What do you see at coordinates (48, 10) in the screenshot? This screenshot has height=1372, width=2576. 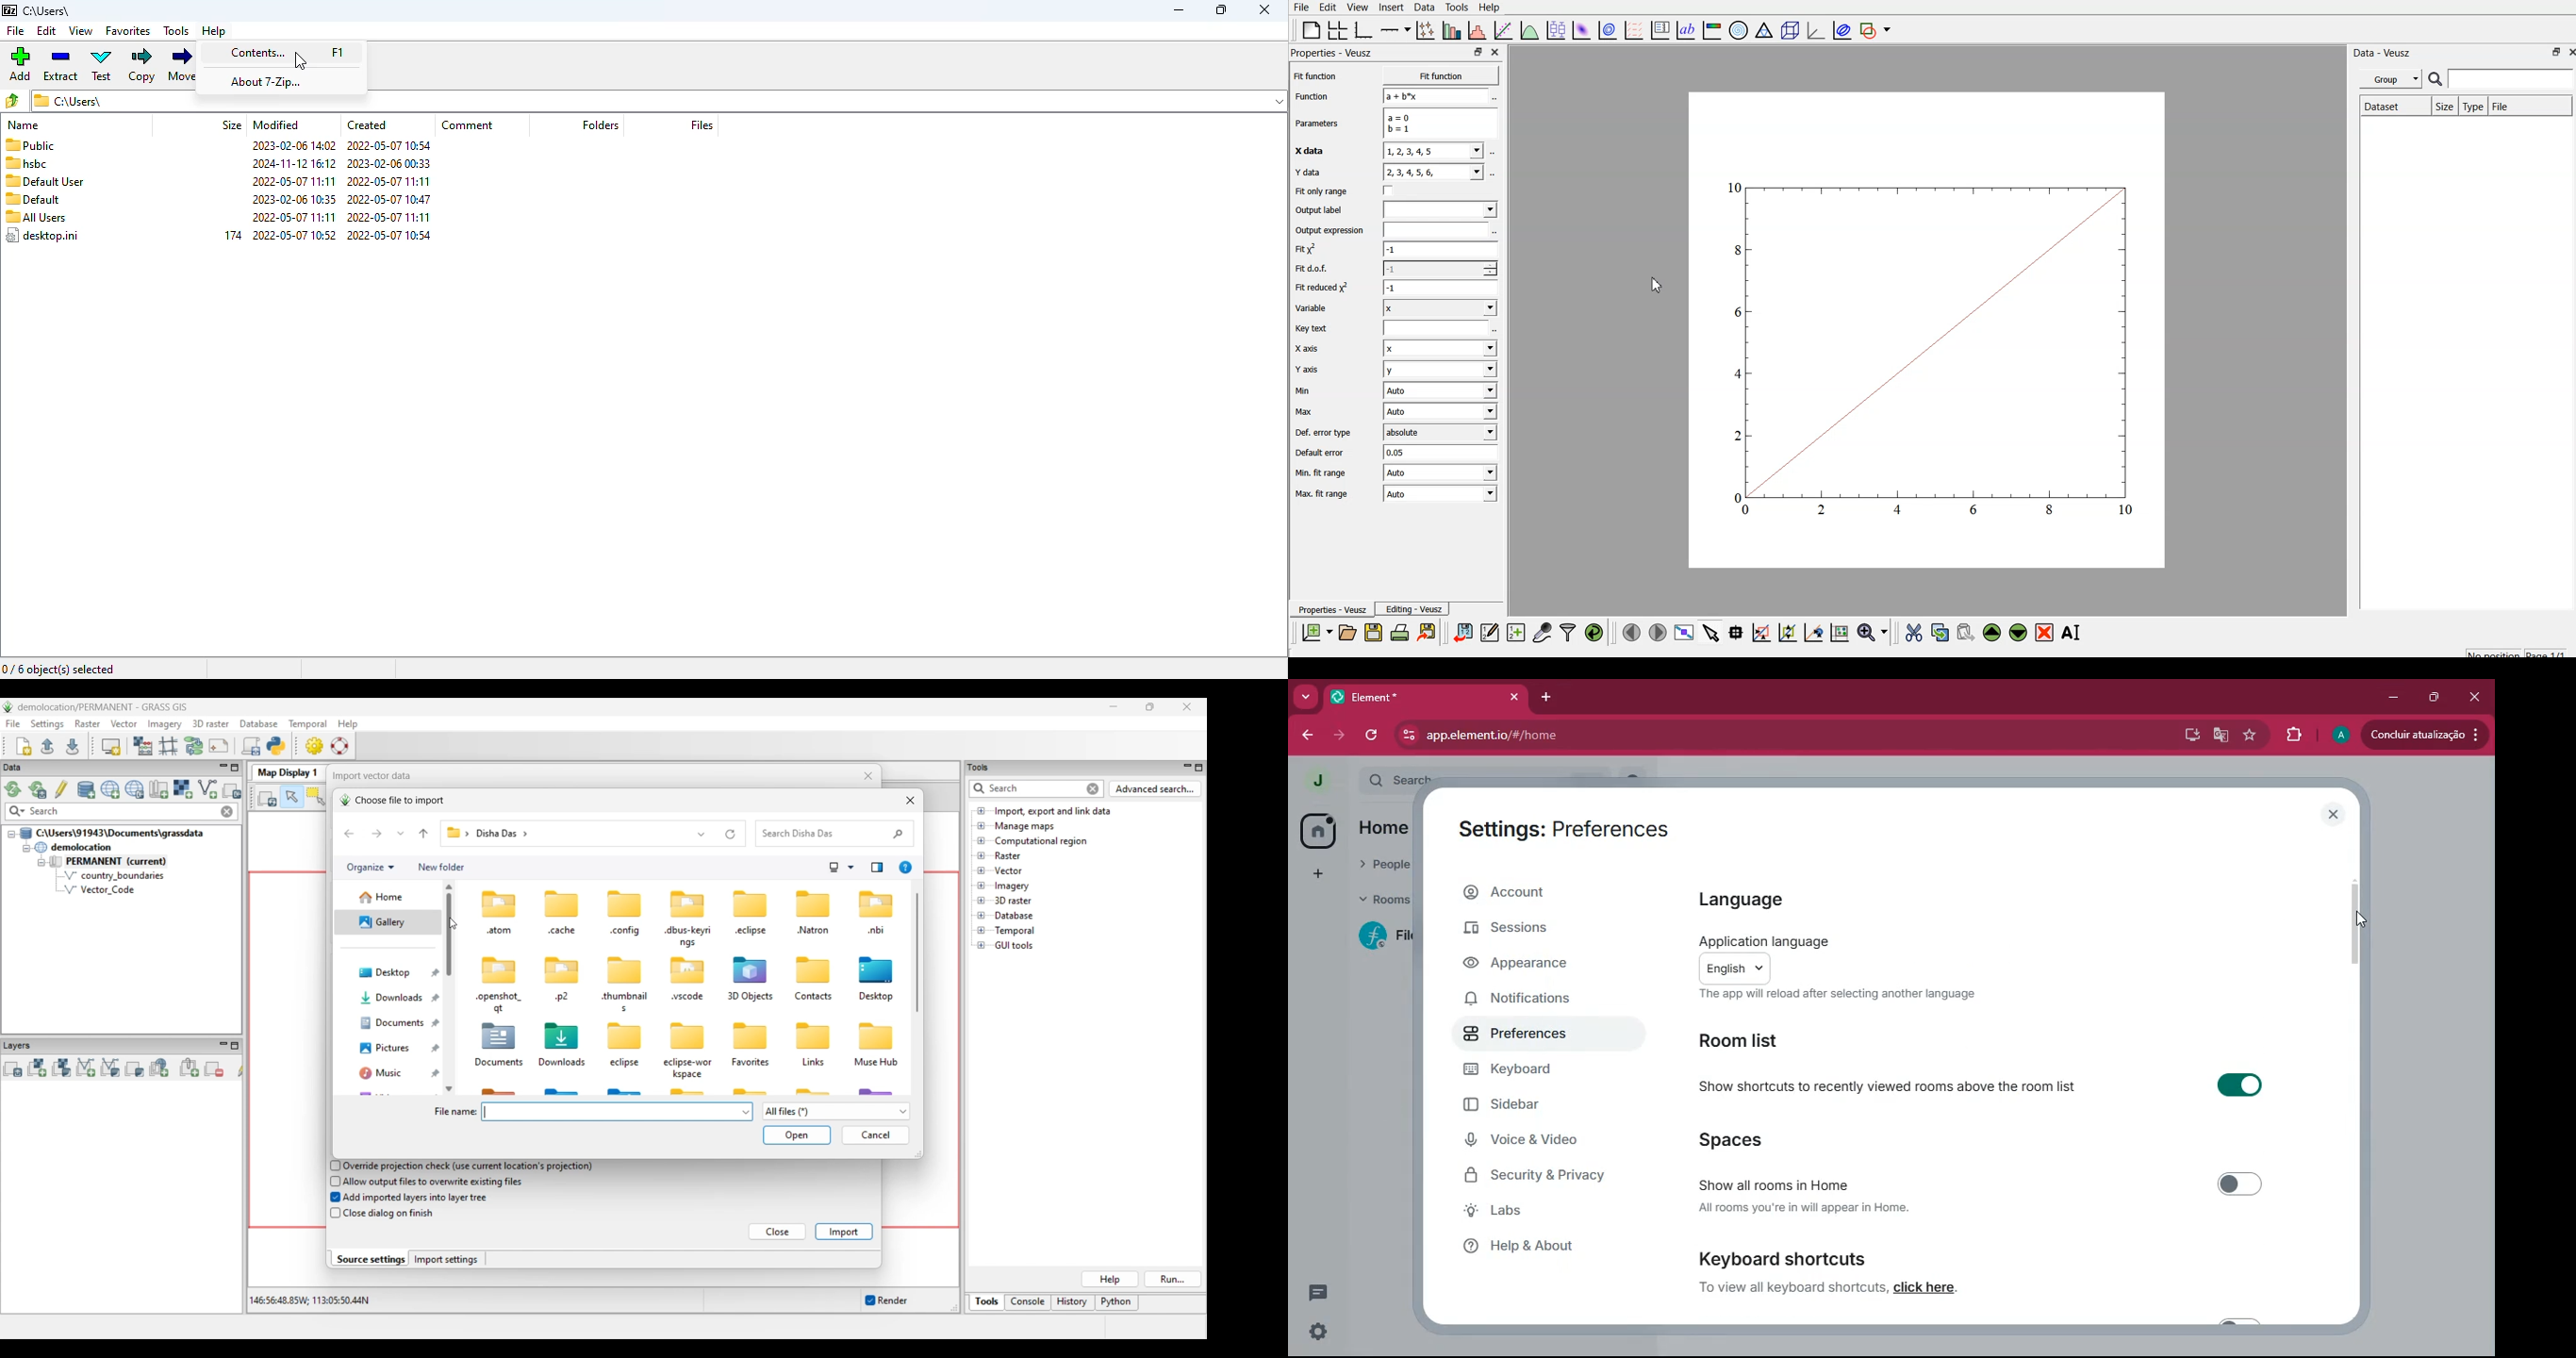 I see `folder name` at bounding box center [48, 10].